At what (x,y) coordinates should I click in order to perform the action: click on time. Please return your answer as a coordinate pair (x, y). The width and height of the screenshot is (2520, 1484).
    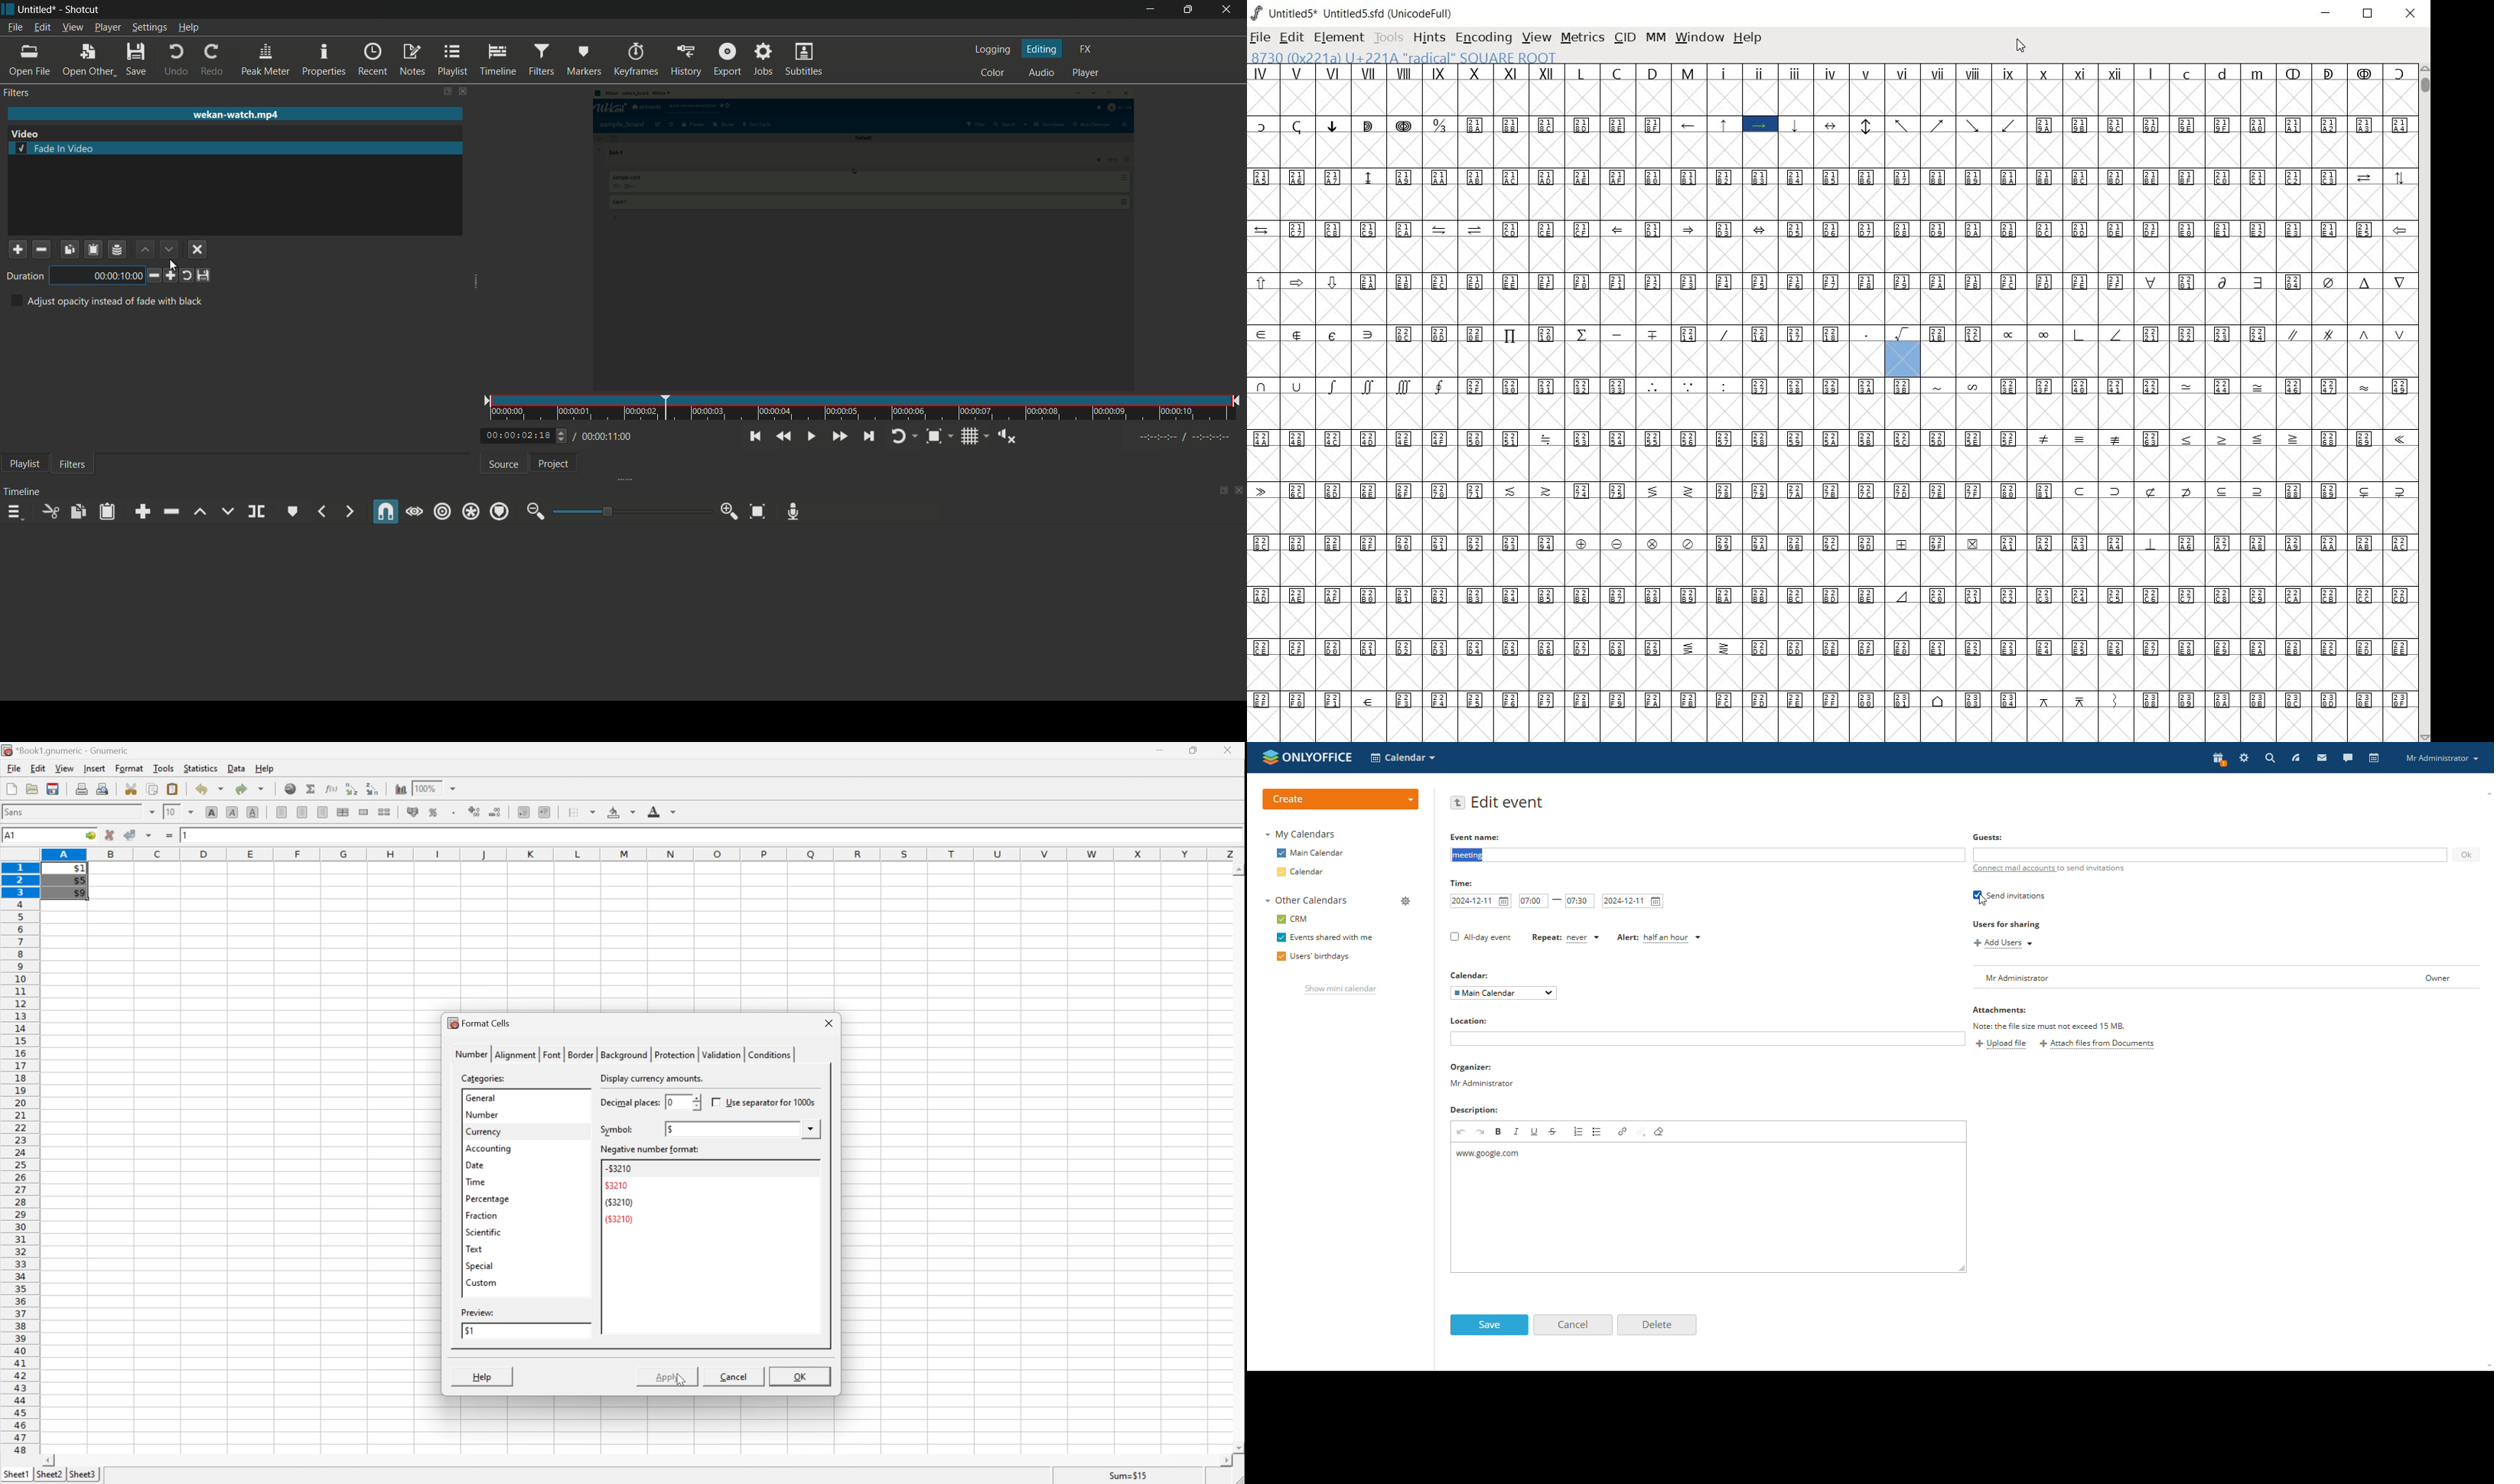
    Looking at the image, I should click on (865, 408).